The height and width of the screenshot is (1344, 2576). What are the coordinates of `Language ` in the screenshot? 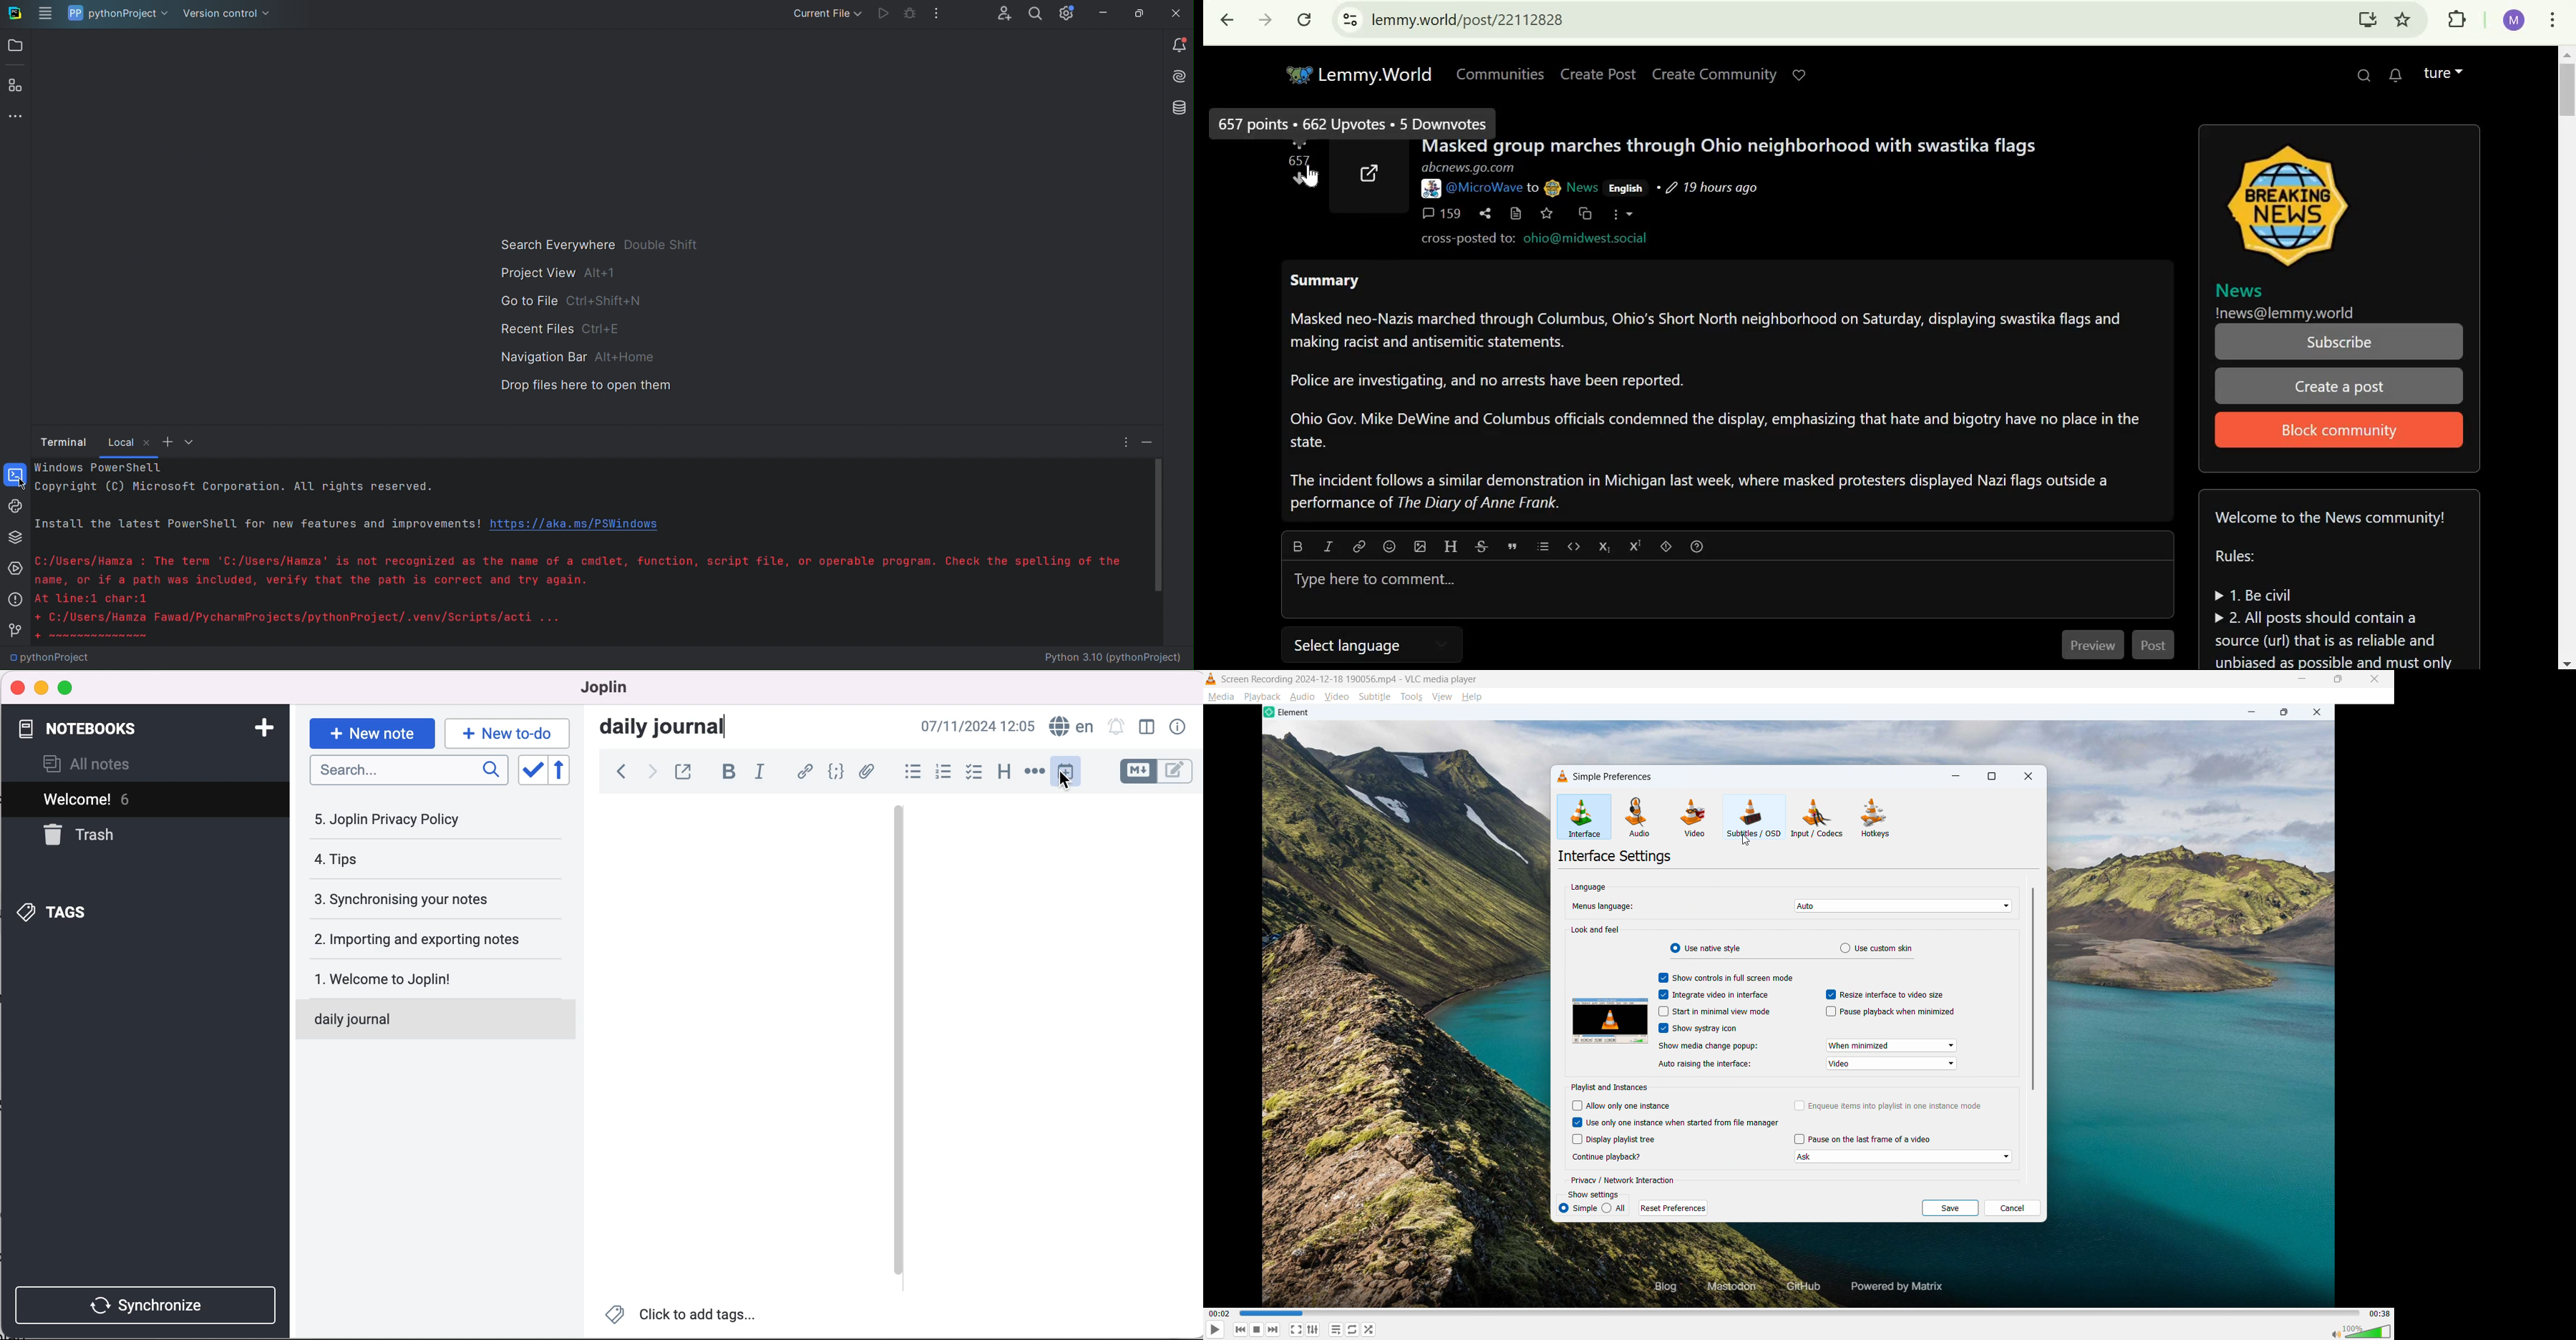 It's located at (1587, 887).